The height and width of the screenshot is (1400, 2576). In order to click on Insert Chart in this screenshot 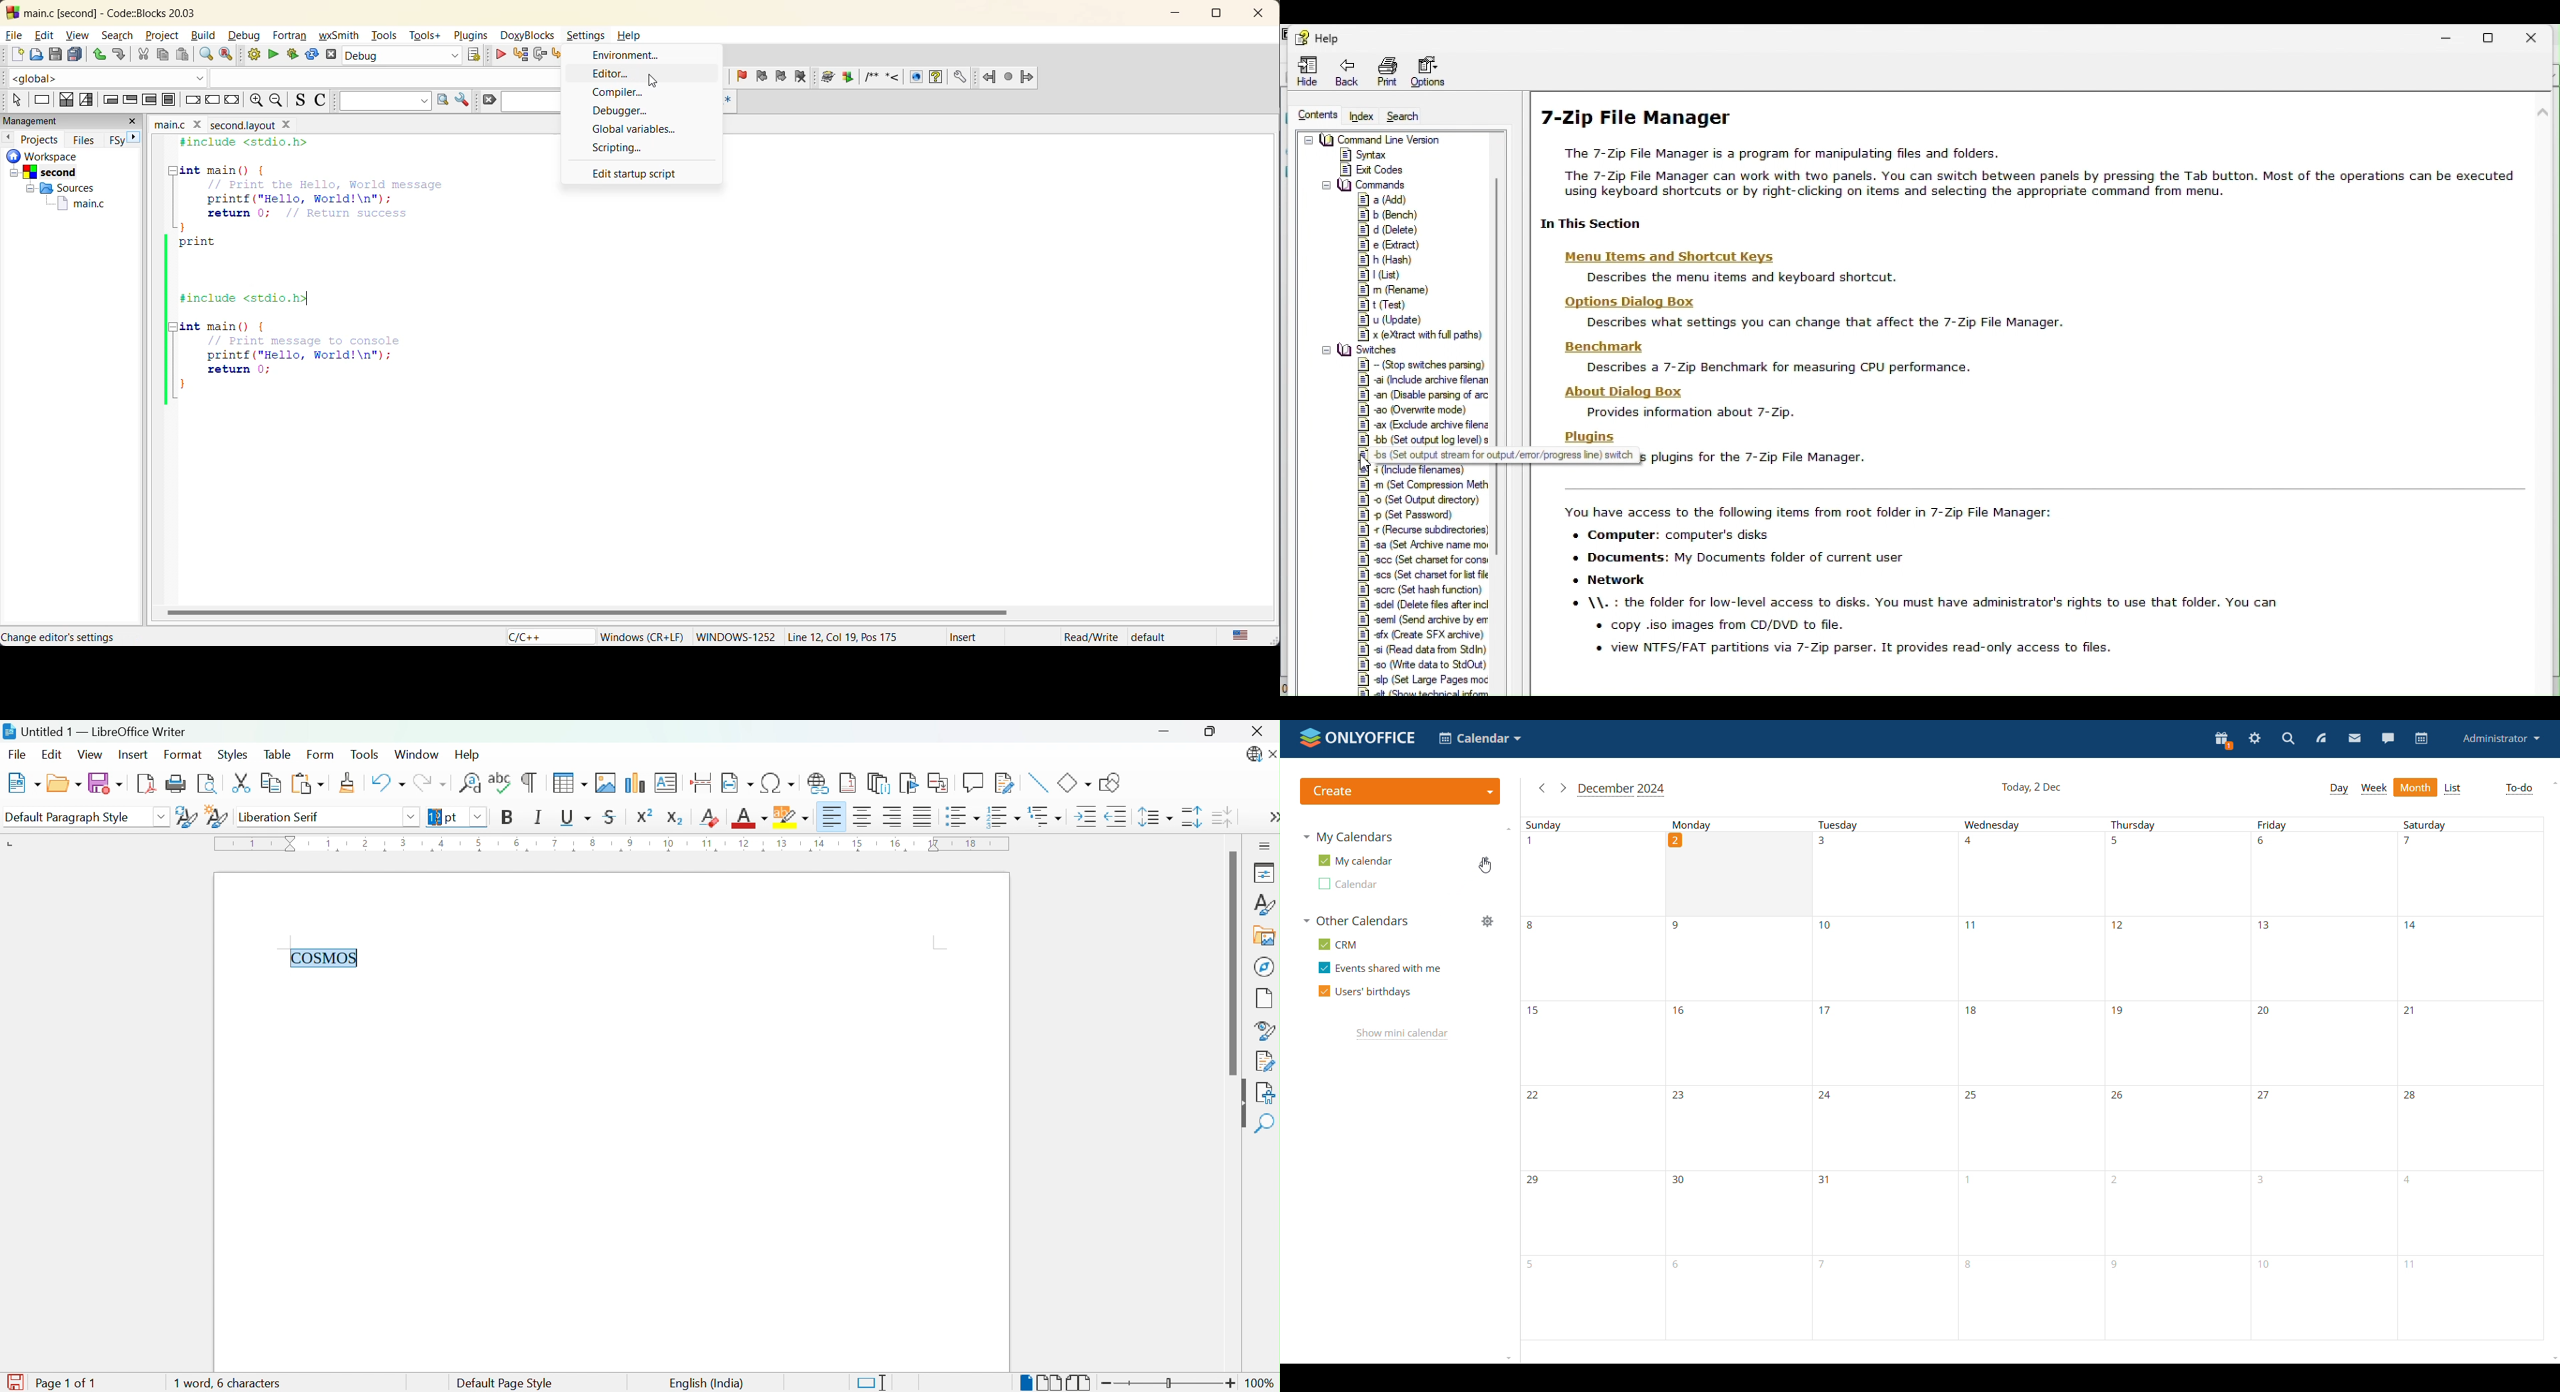, I will do `click(635, 781)`.